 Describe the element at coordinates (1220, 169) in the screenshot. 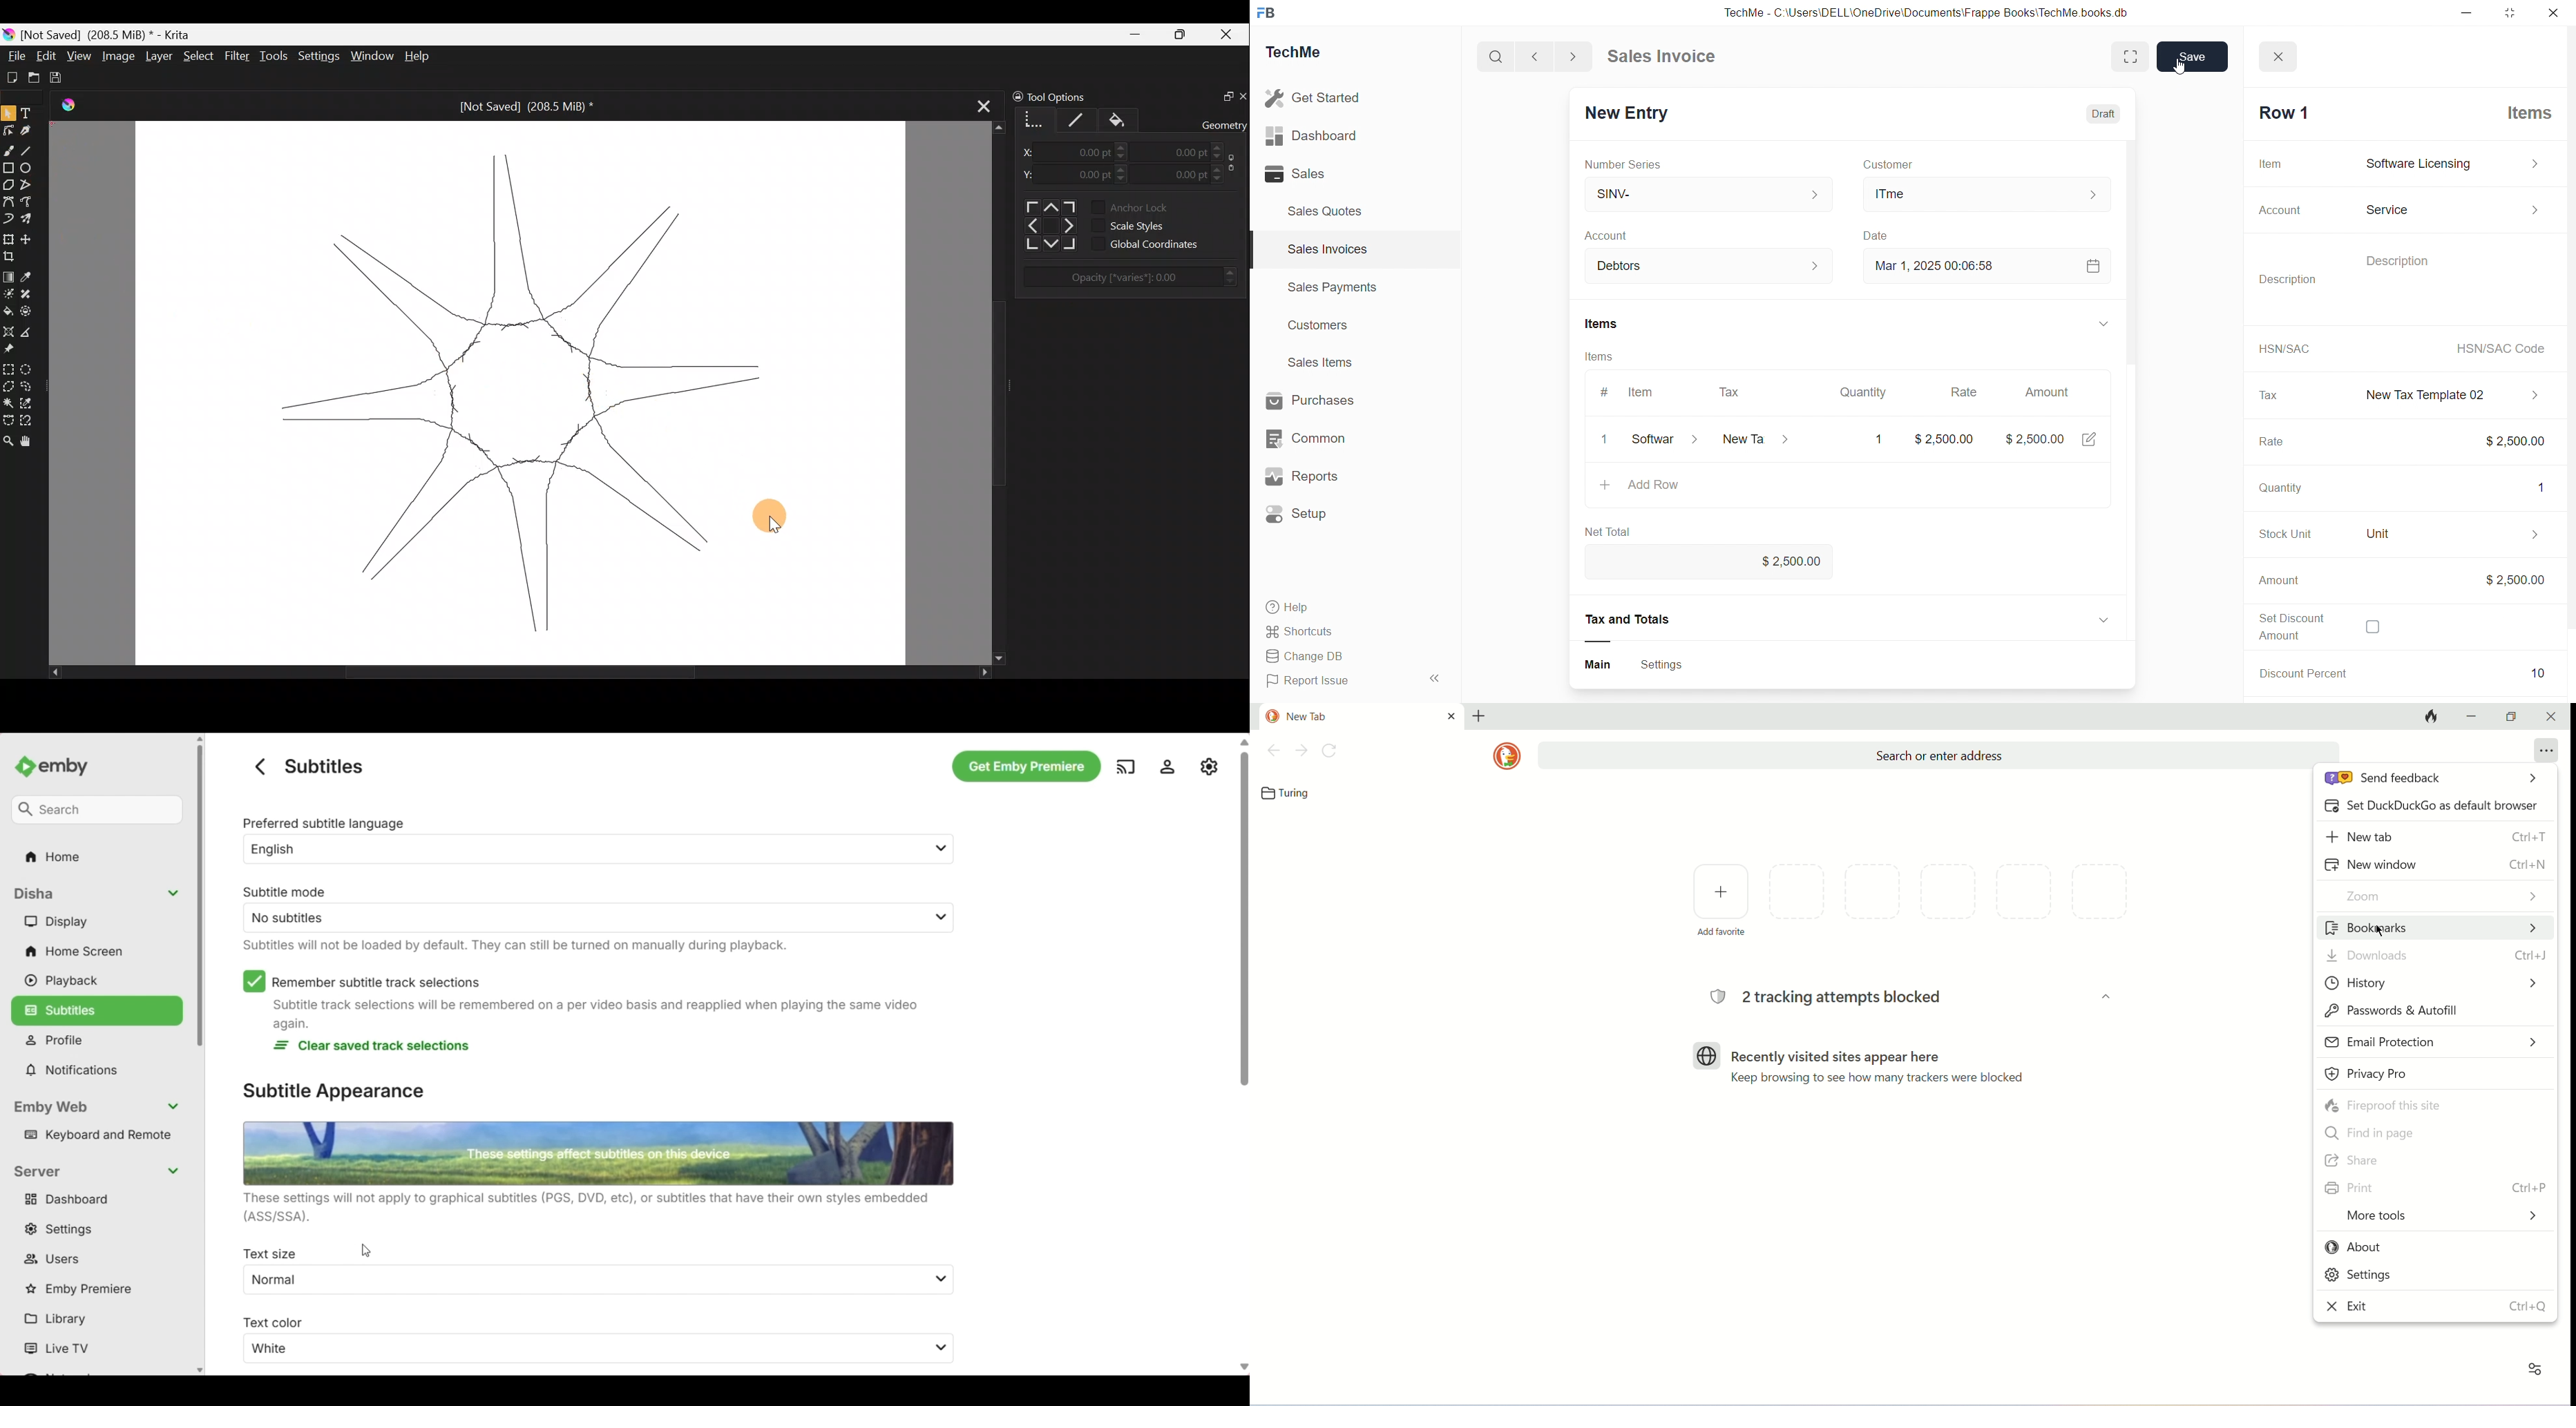

I see `Increase` at that location.